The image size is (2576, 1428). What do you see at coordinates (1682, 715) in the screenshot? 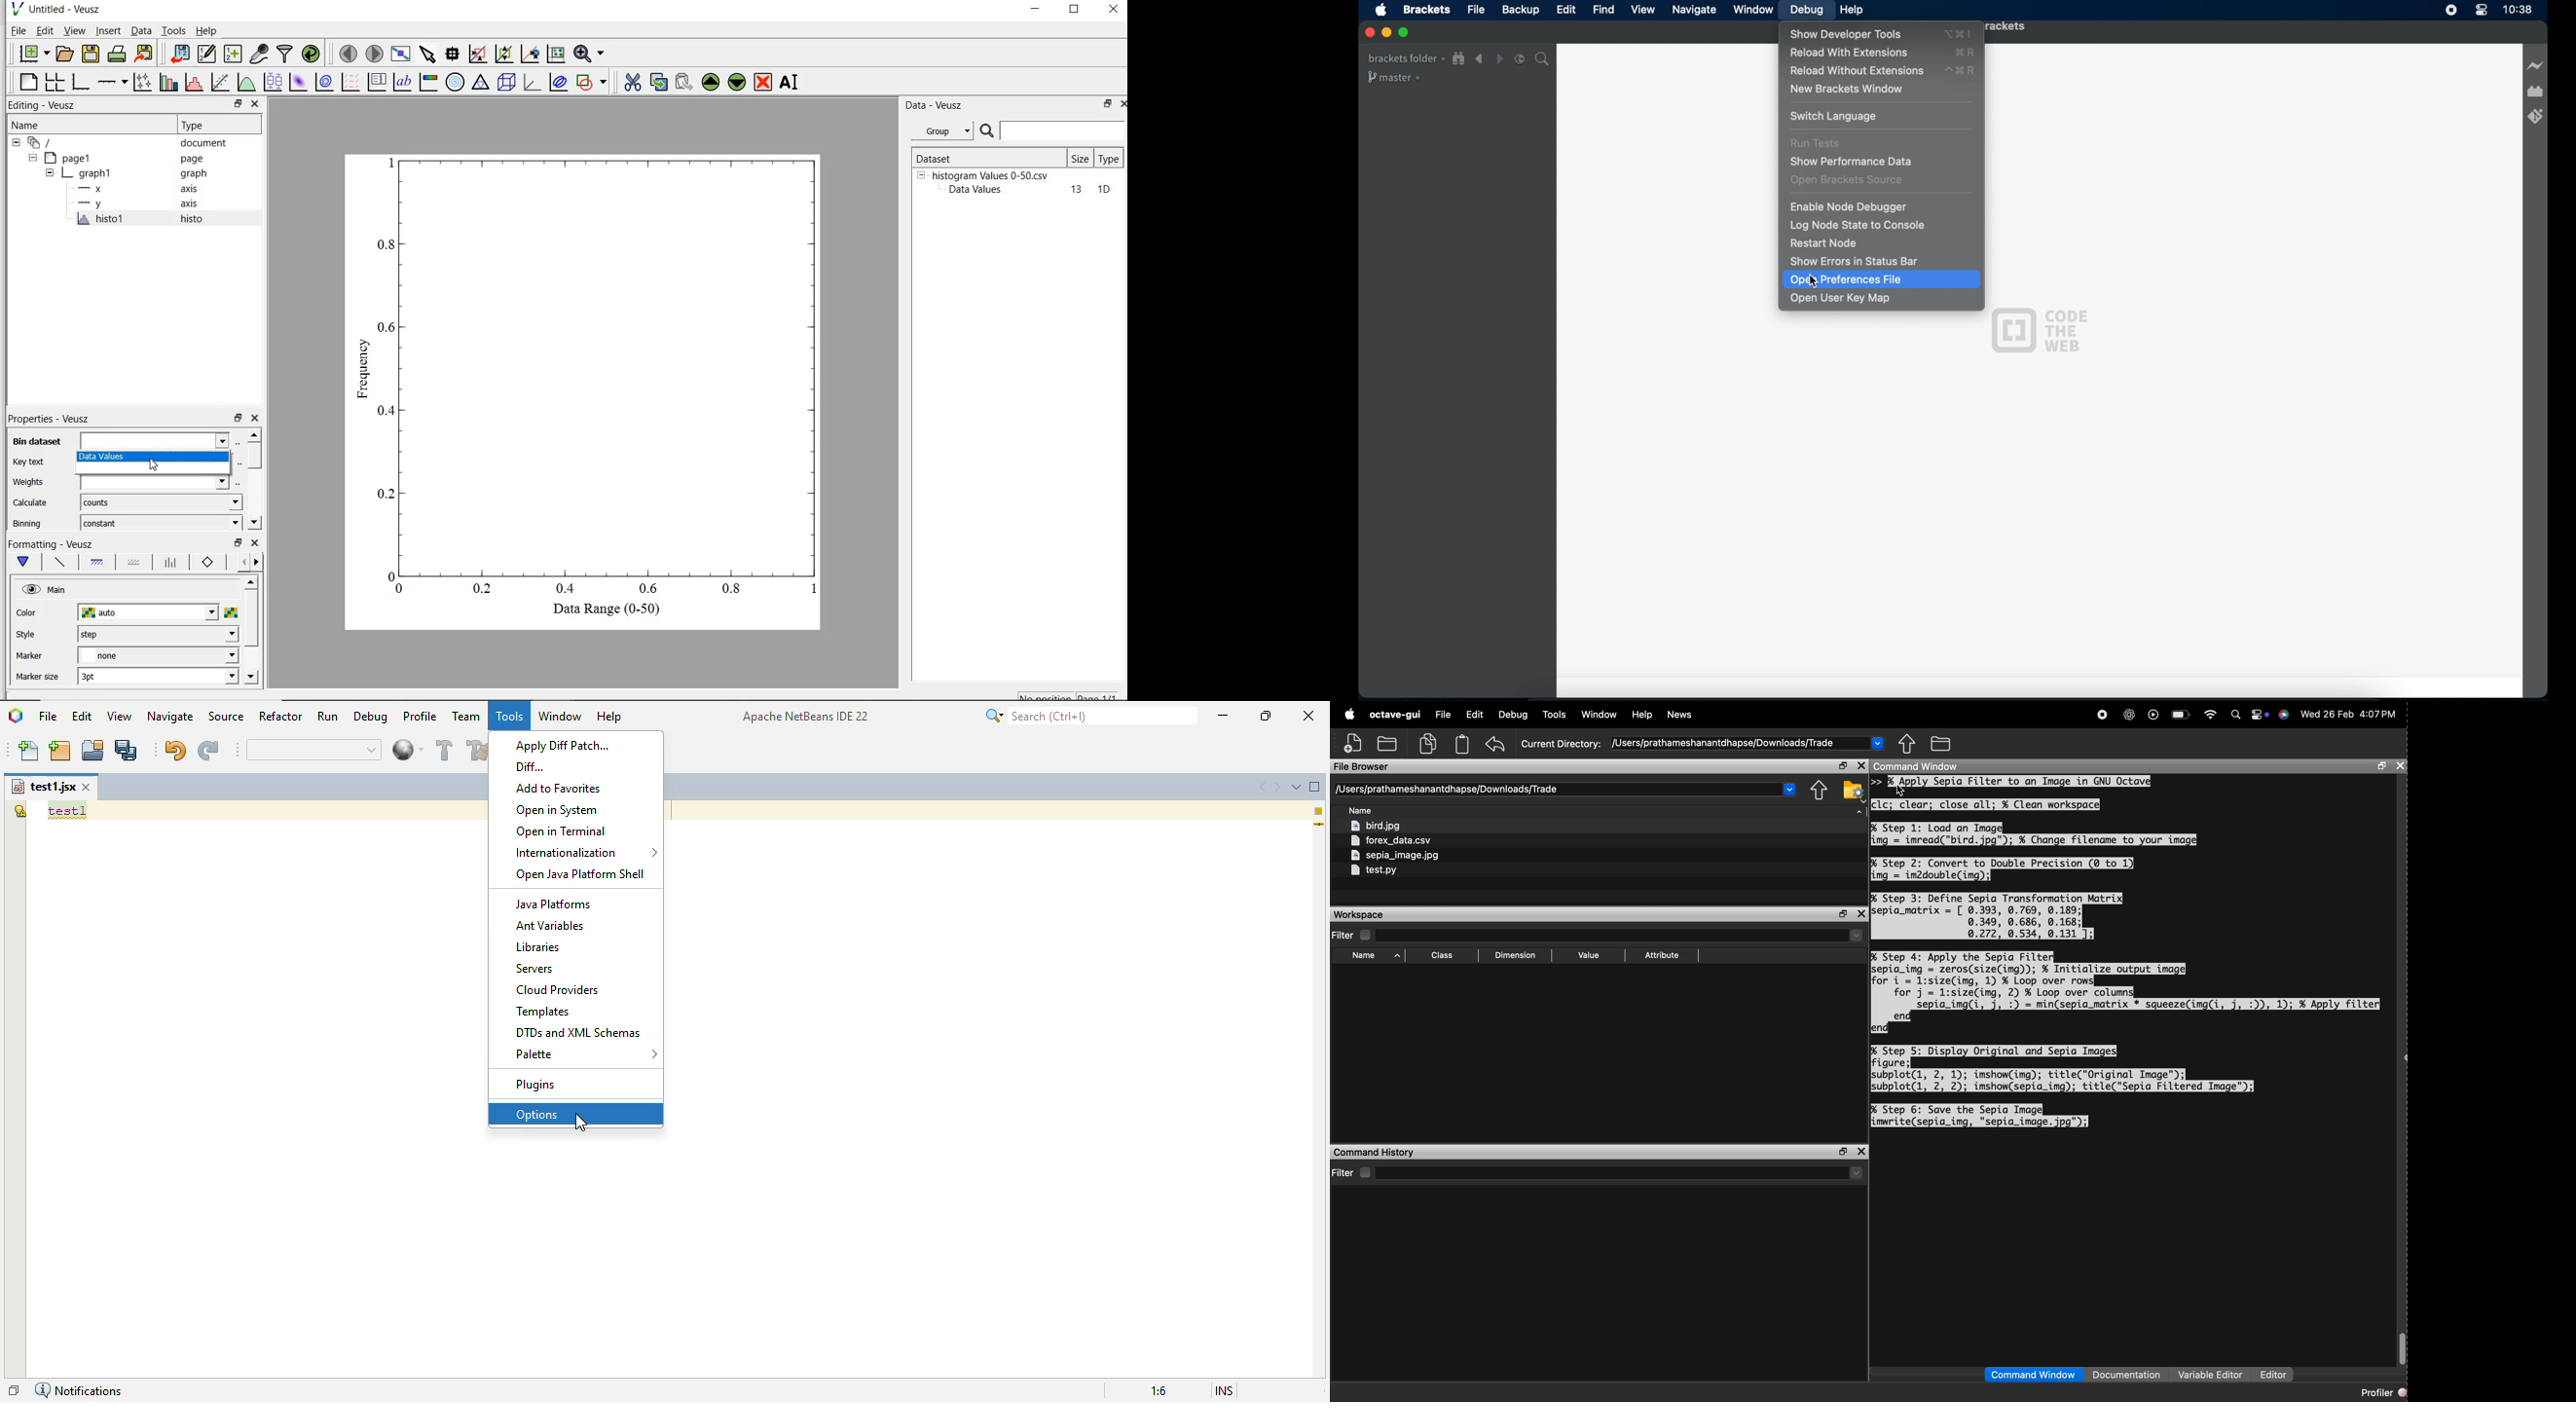
I see `News` at bounding box center [1682, 715].